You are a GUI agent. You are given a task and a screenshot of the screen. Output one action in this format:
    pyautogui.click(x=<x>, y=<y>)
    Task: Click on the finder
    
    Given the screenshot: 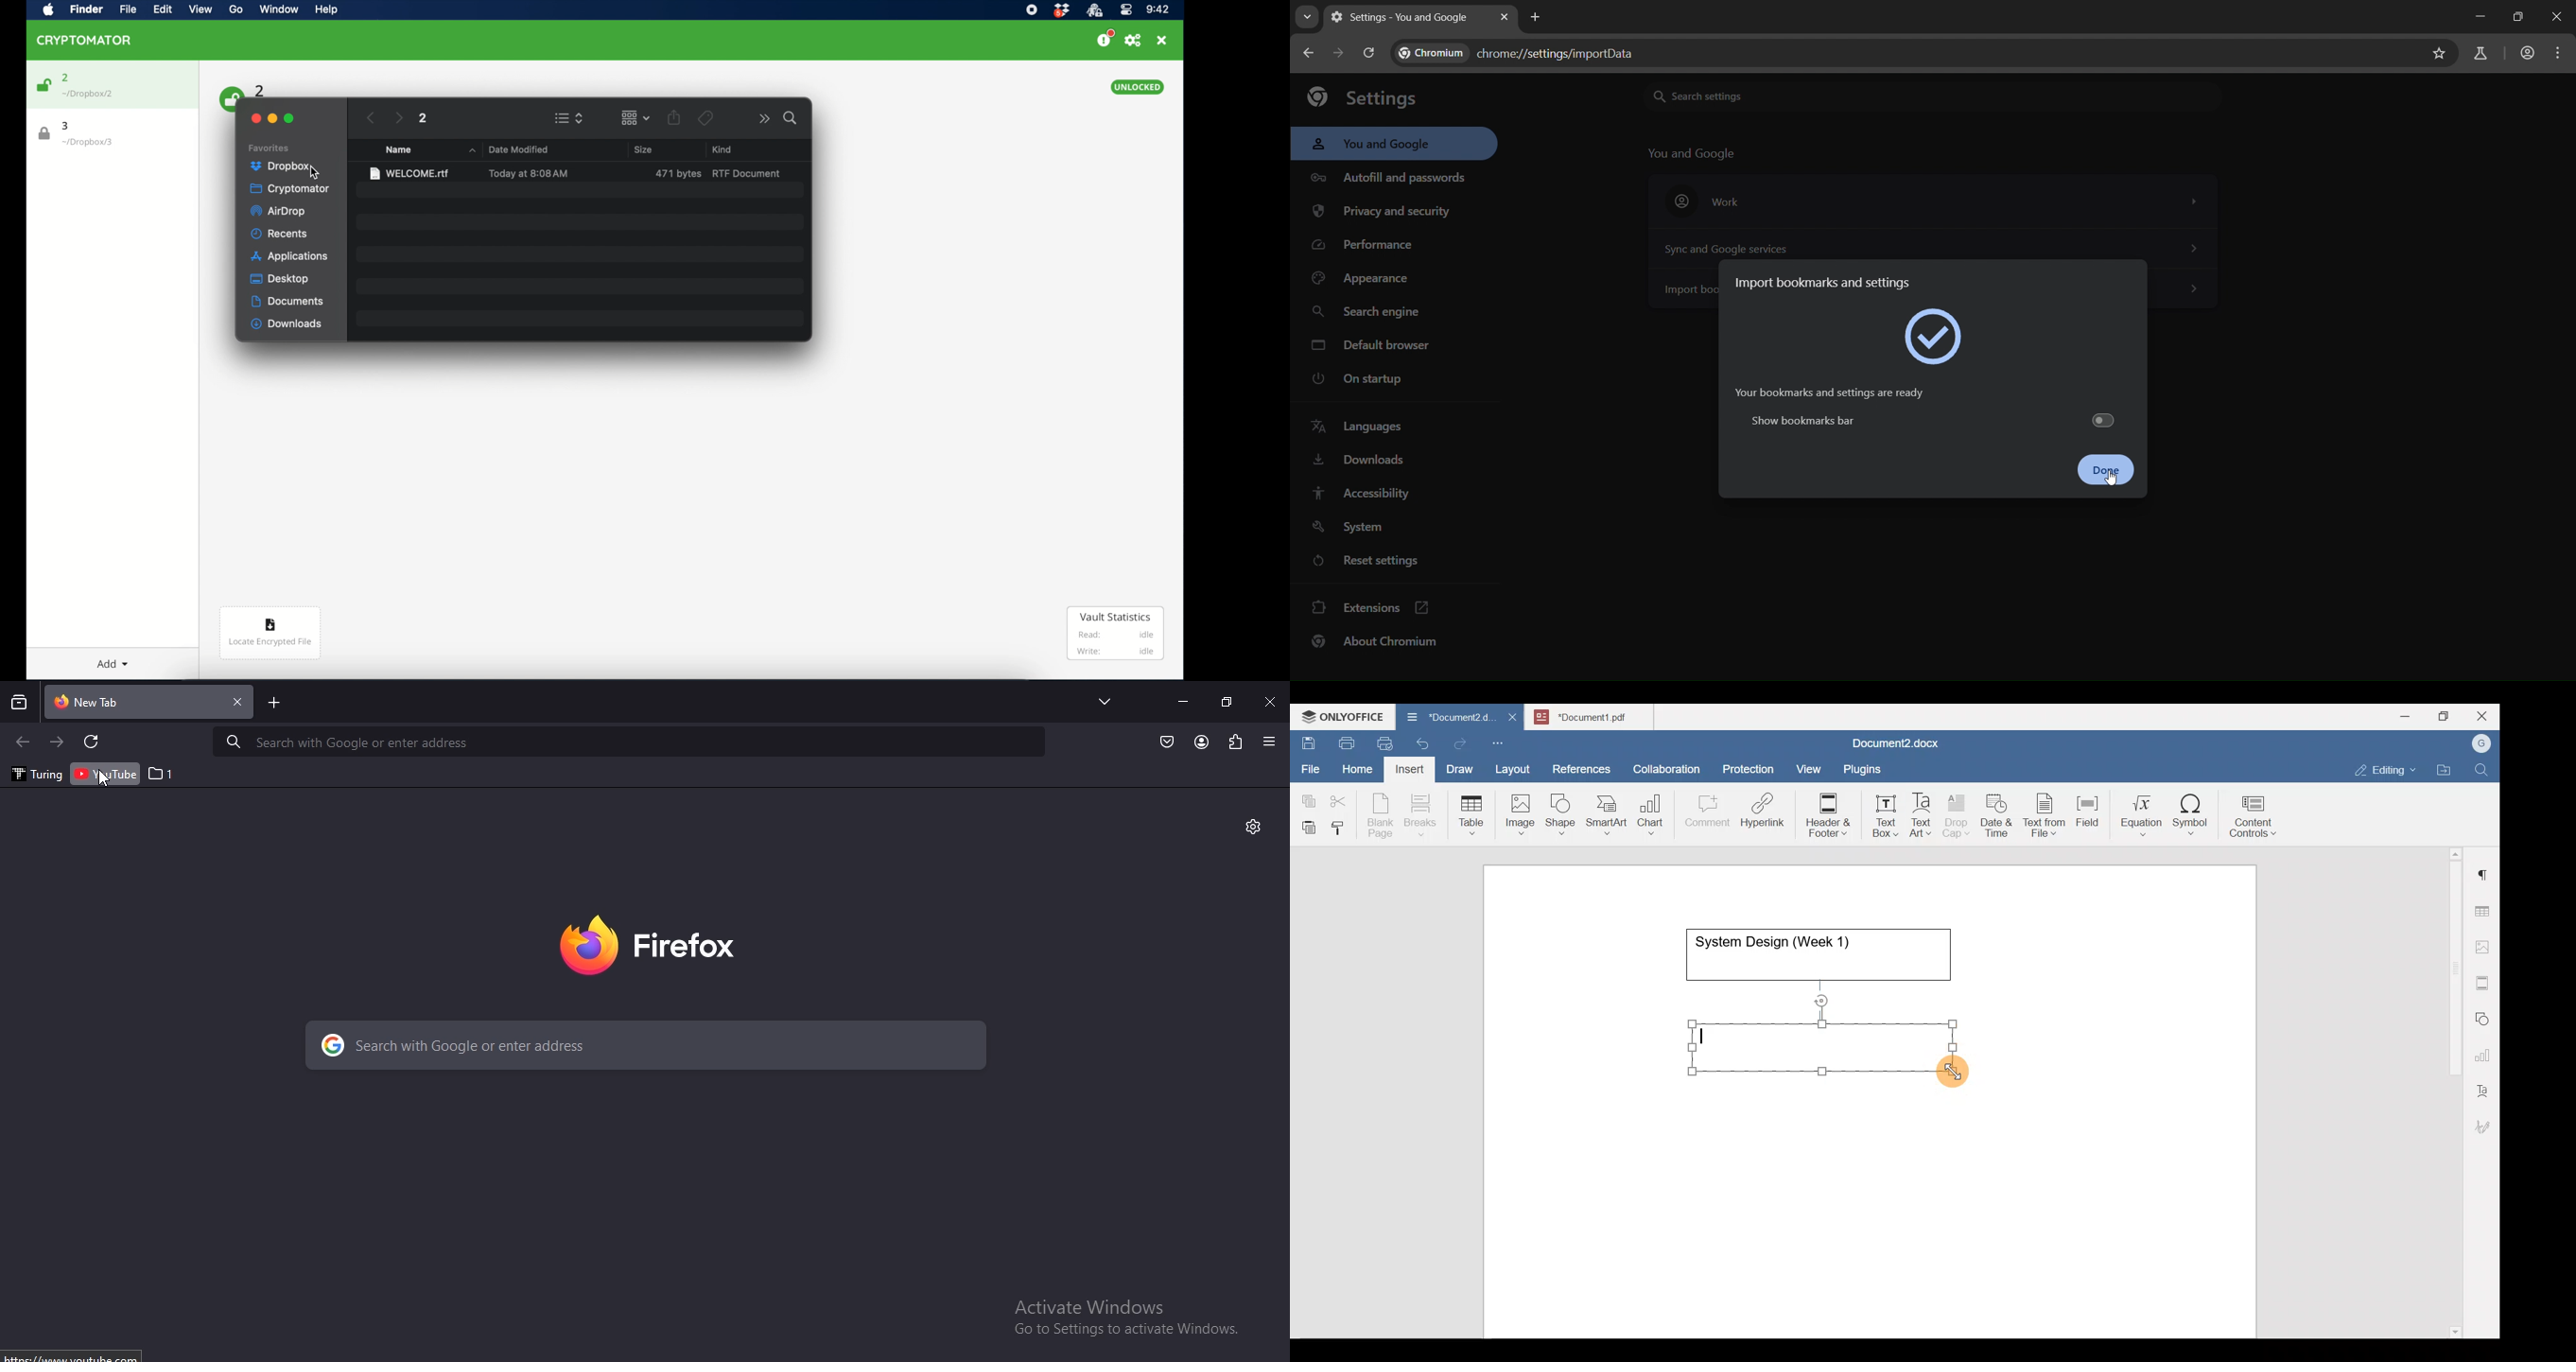 What is the action you would take?
    pyautogui.click(x=84, y=9)
    